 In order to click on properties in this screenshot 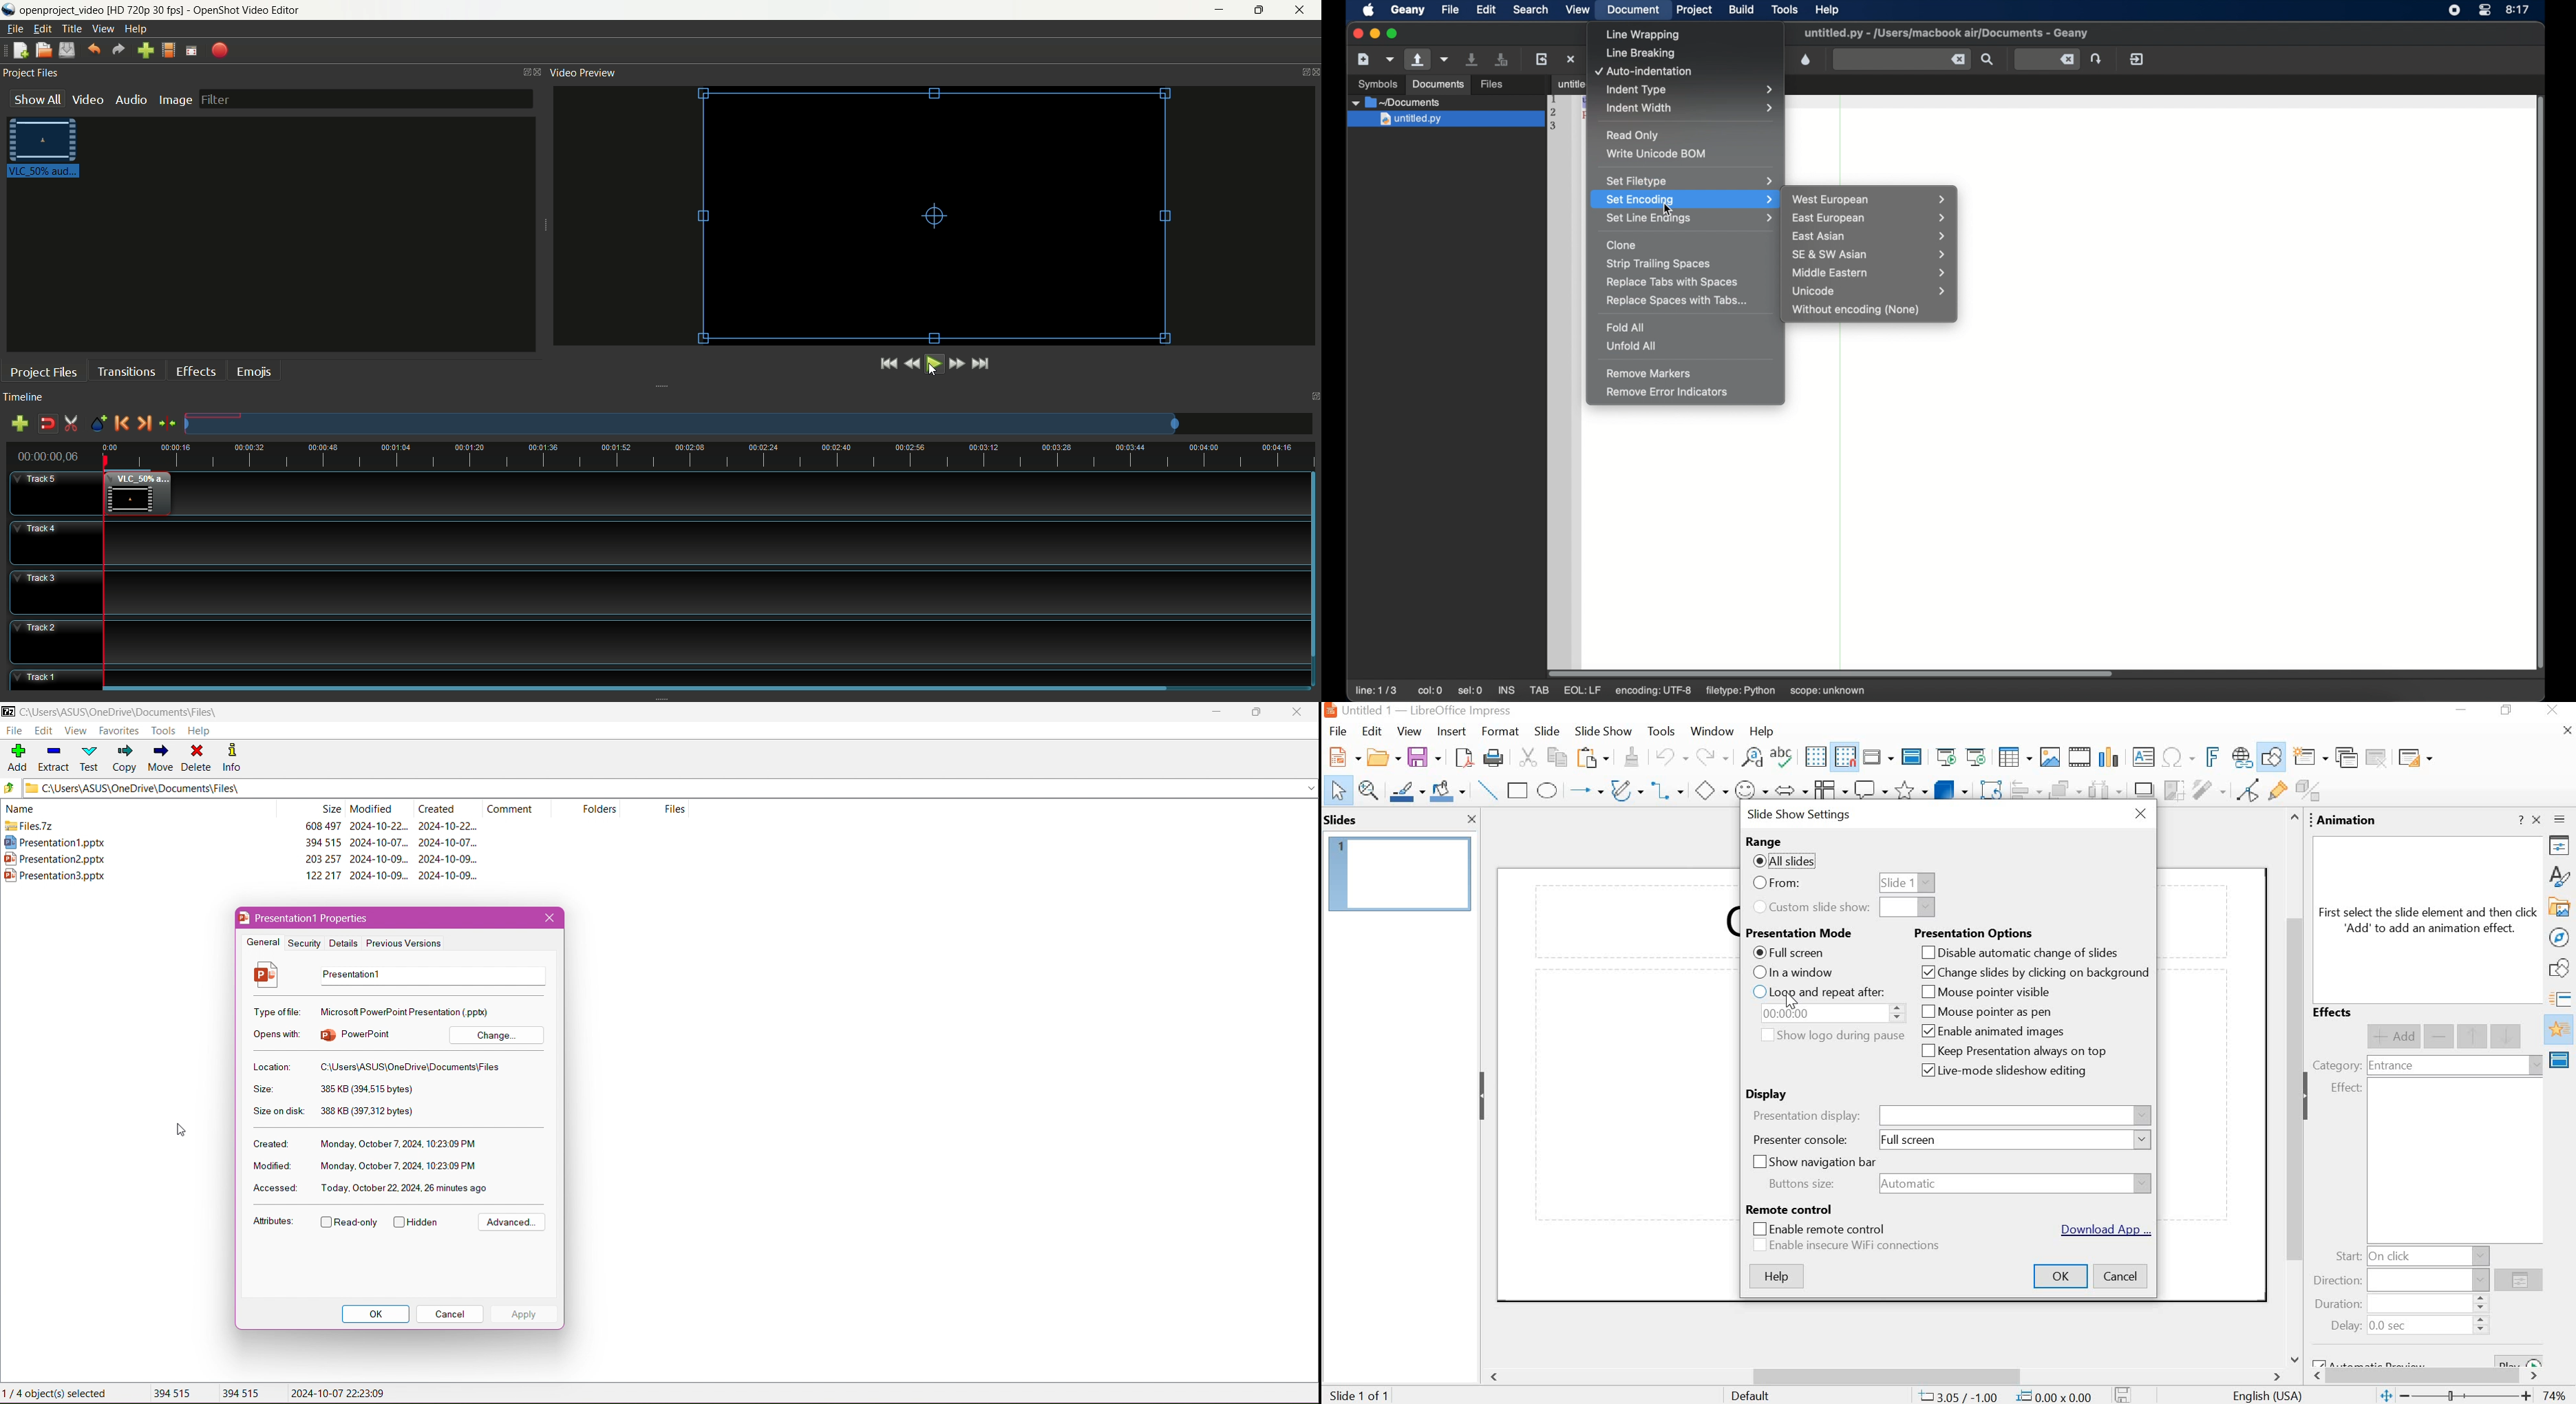, I will do `click(2562, 848)`.